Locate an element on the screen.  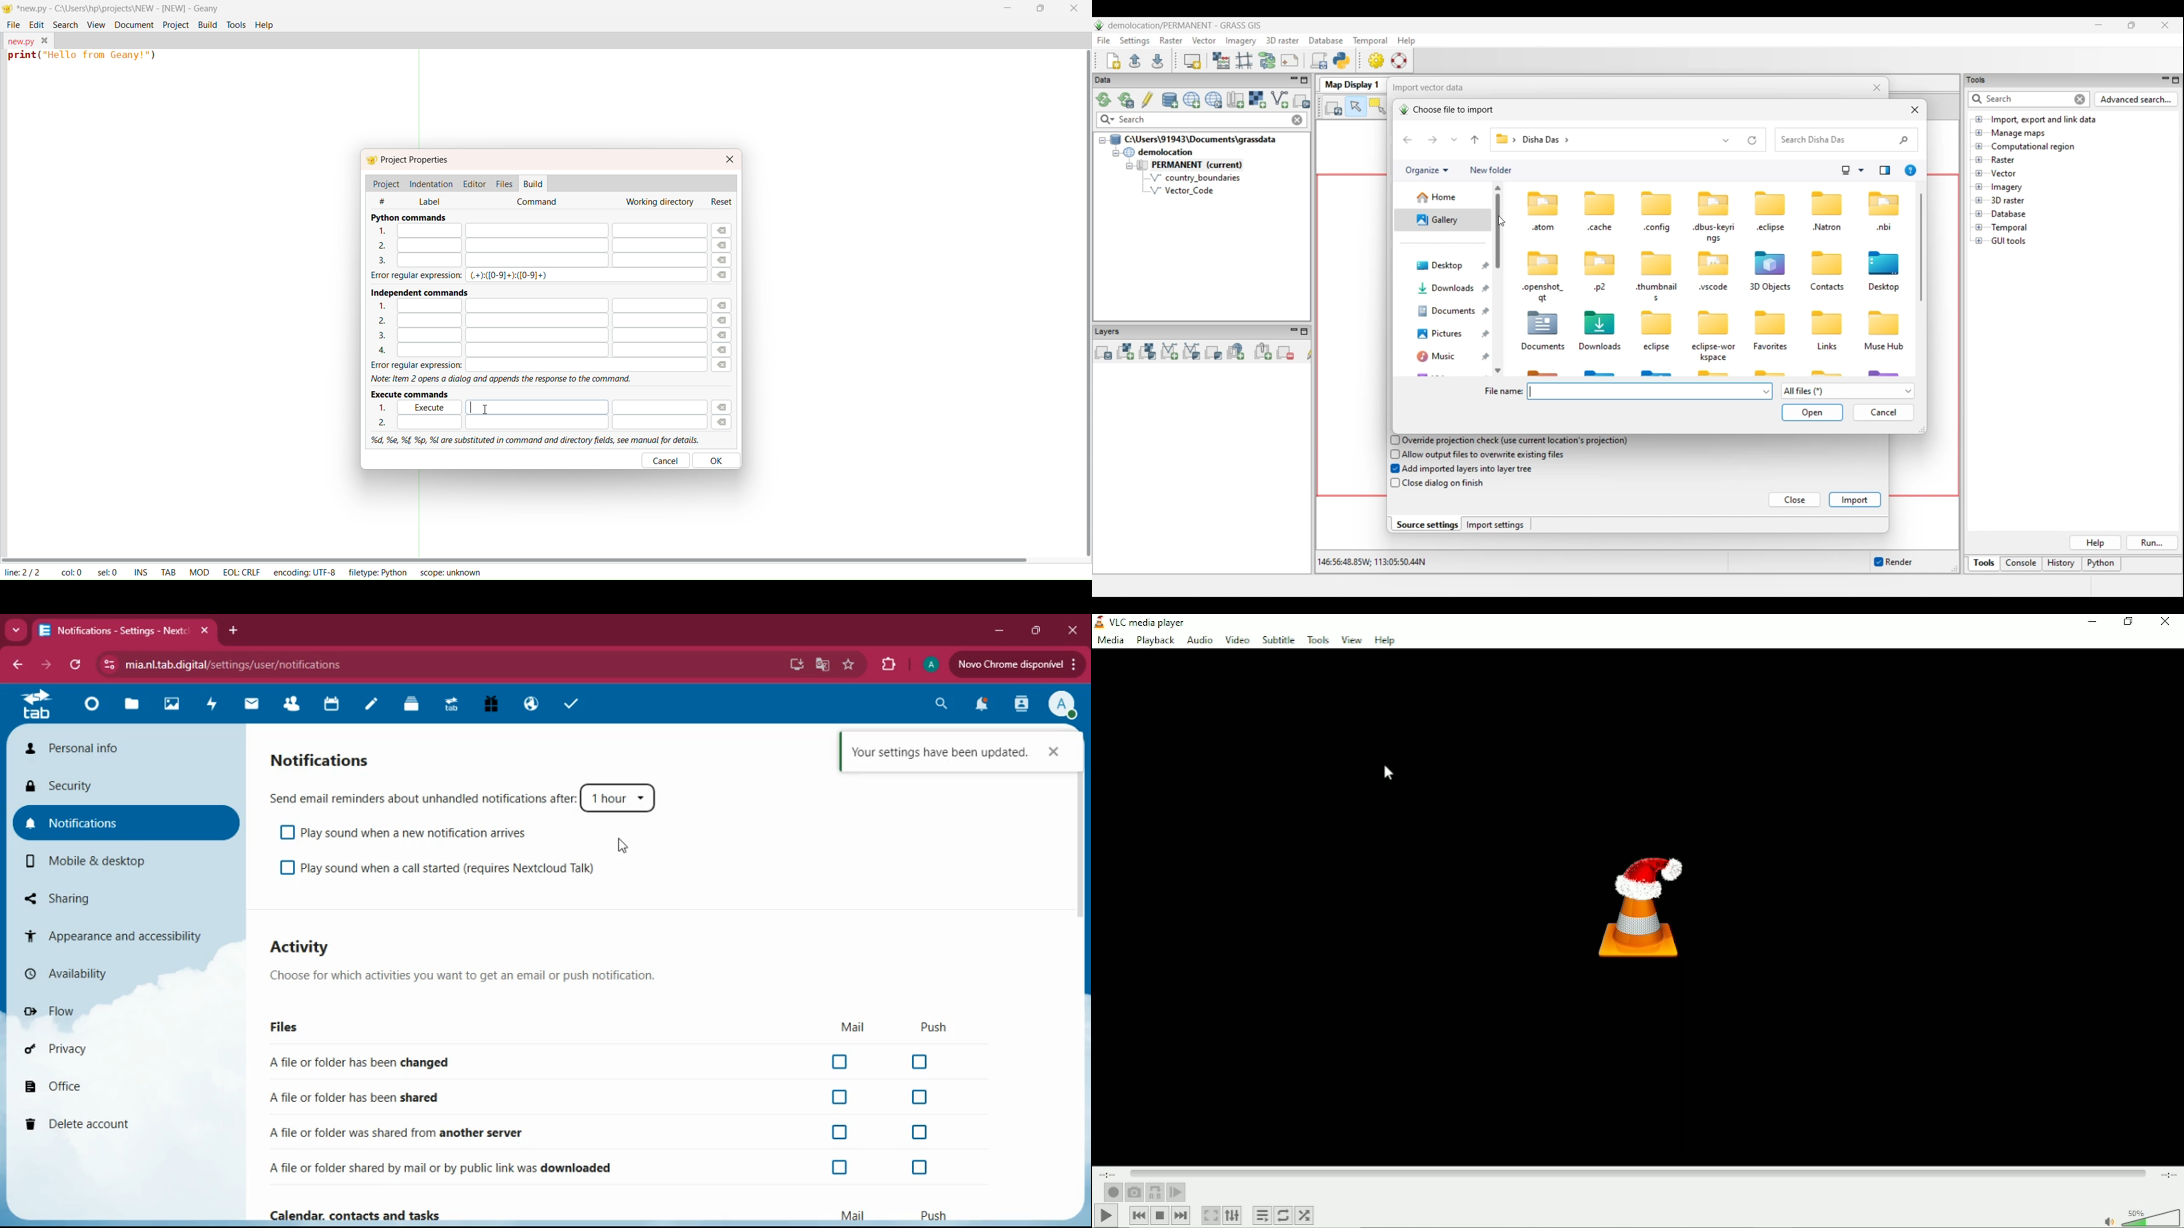
personal info is located at coordinates (126, 747).